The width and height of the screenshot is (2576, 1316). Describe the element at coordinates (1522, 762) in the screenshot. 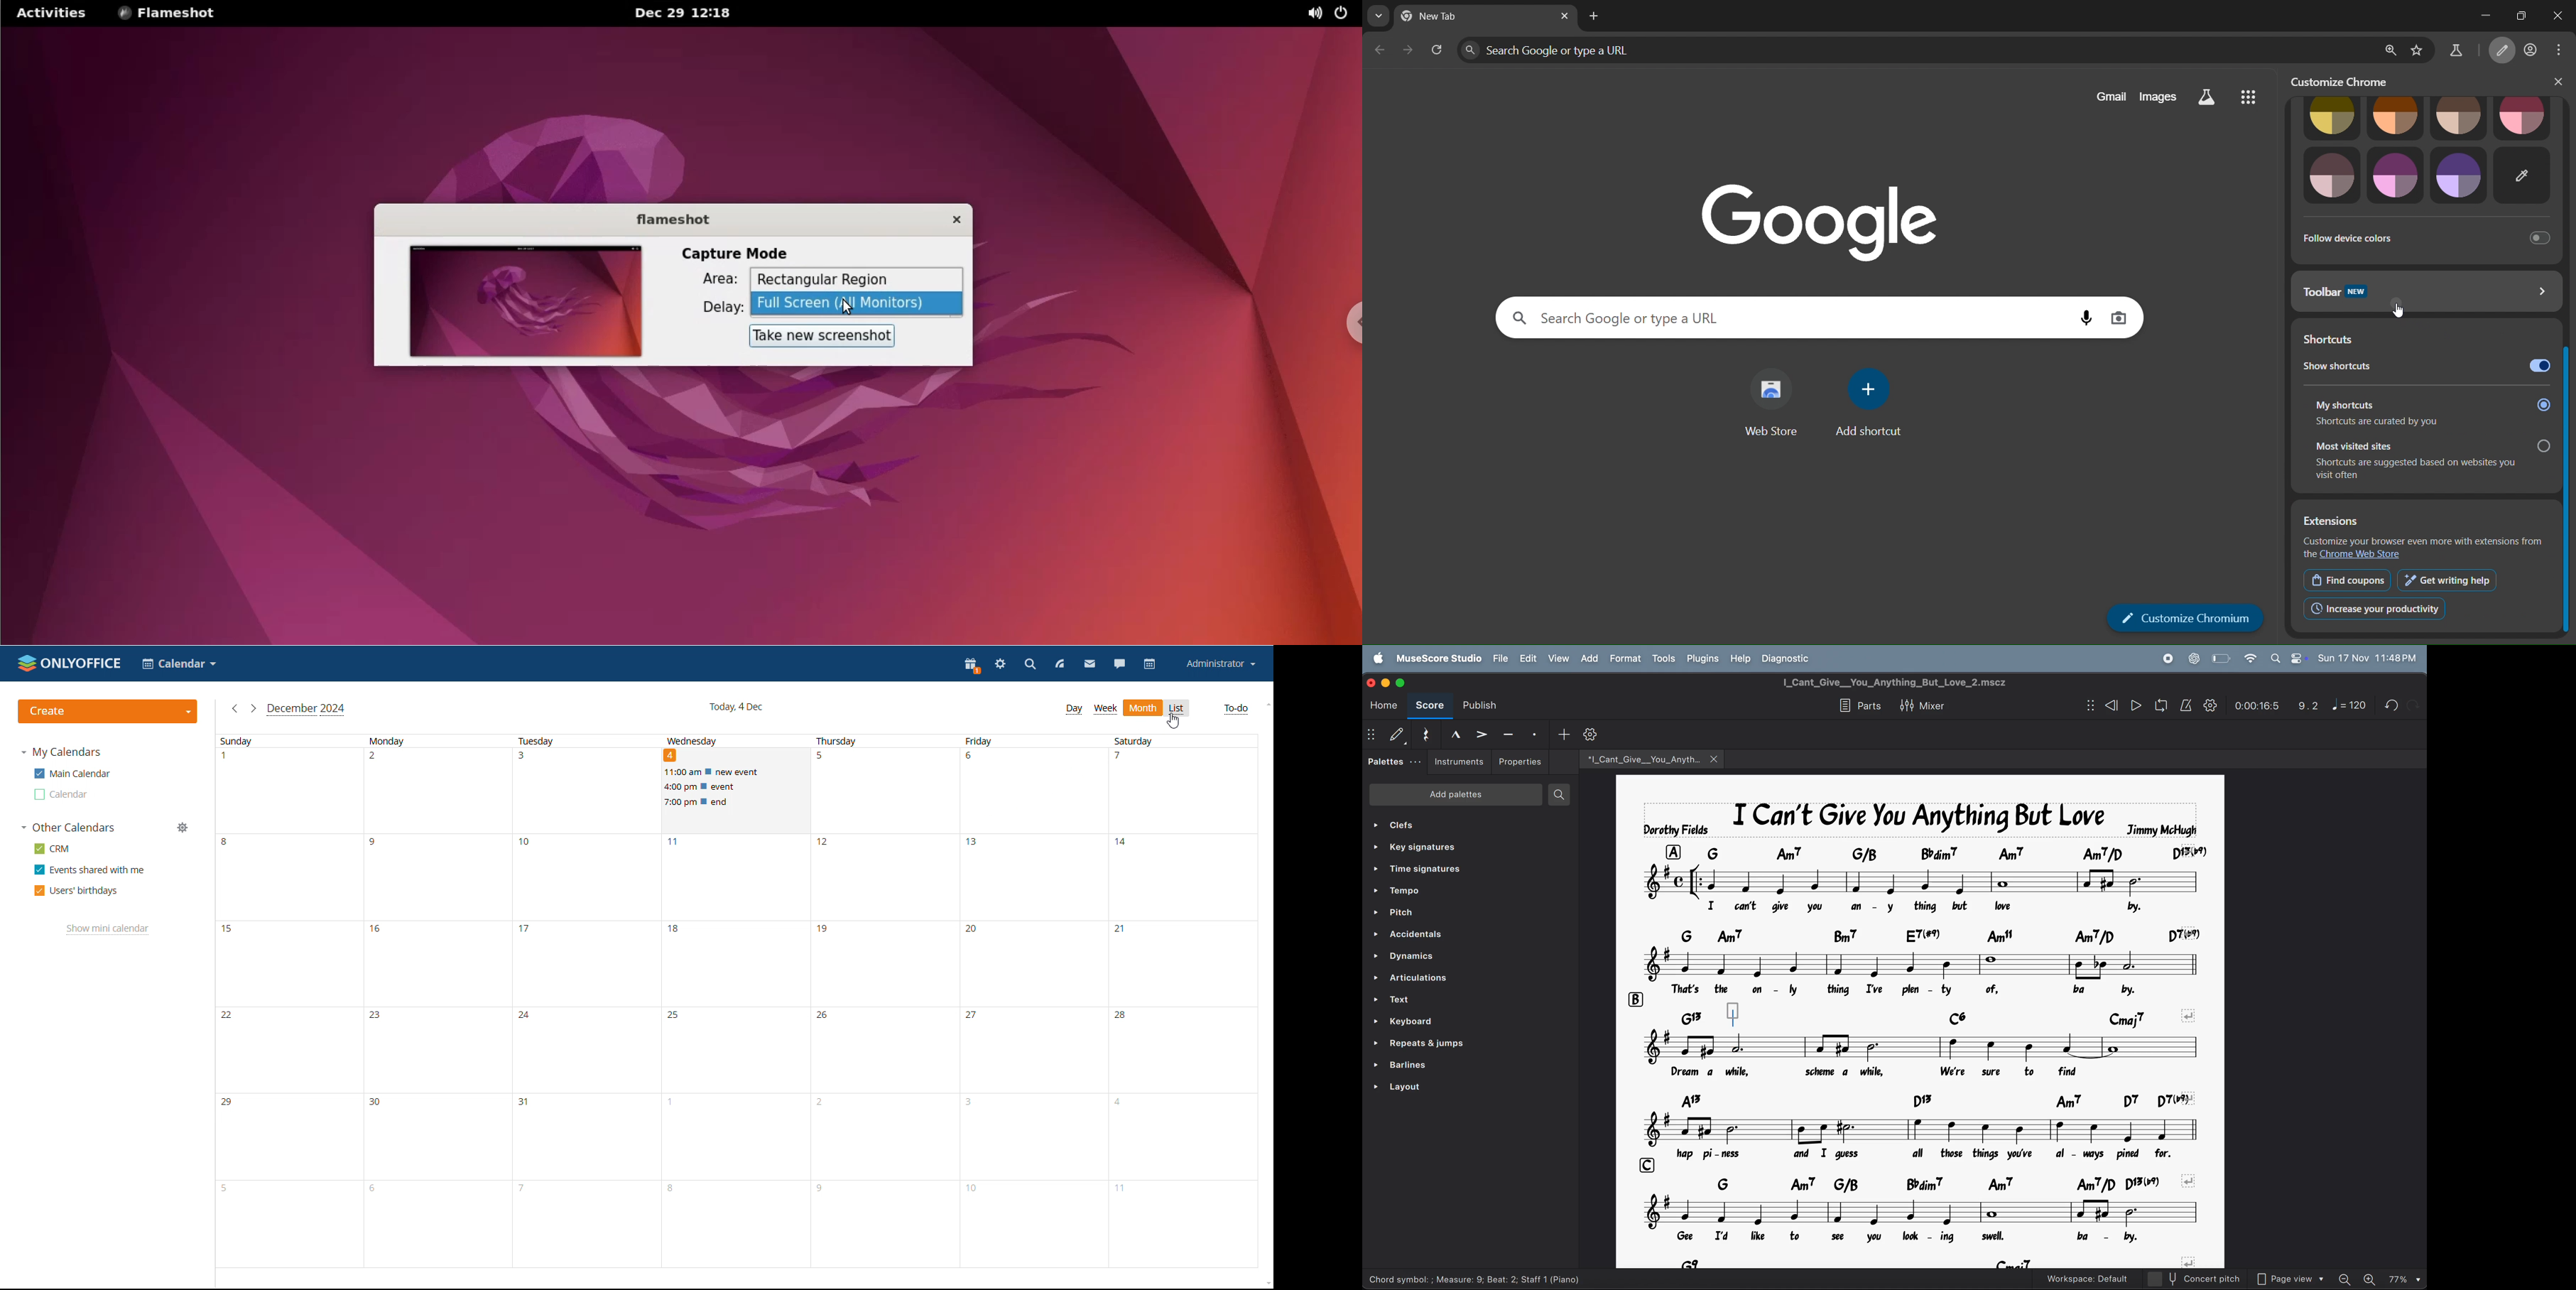

I see `properties` at that location.